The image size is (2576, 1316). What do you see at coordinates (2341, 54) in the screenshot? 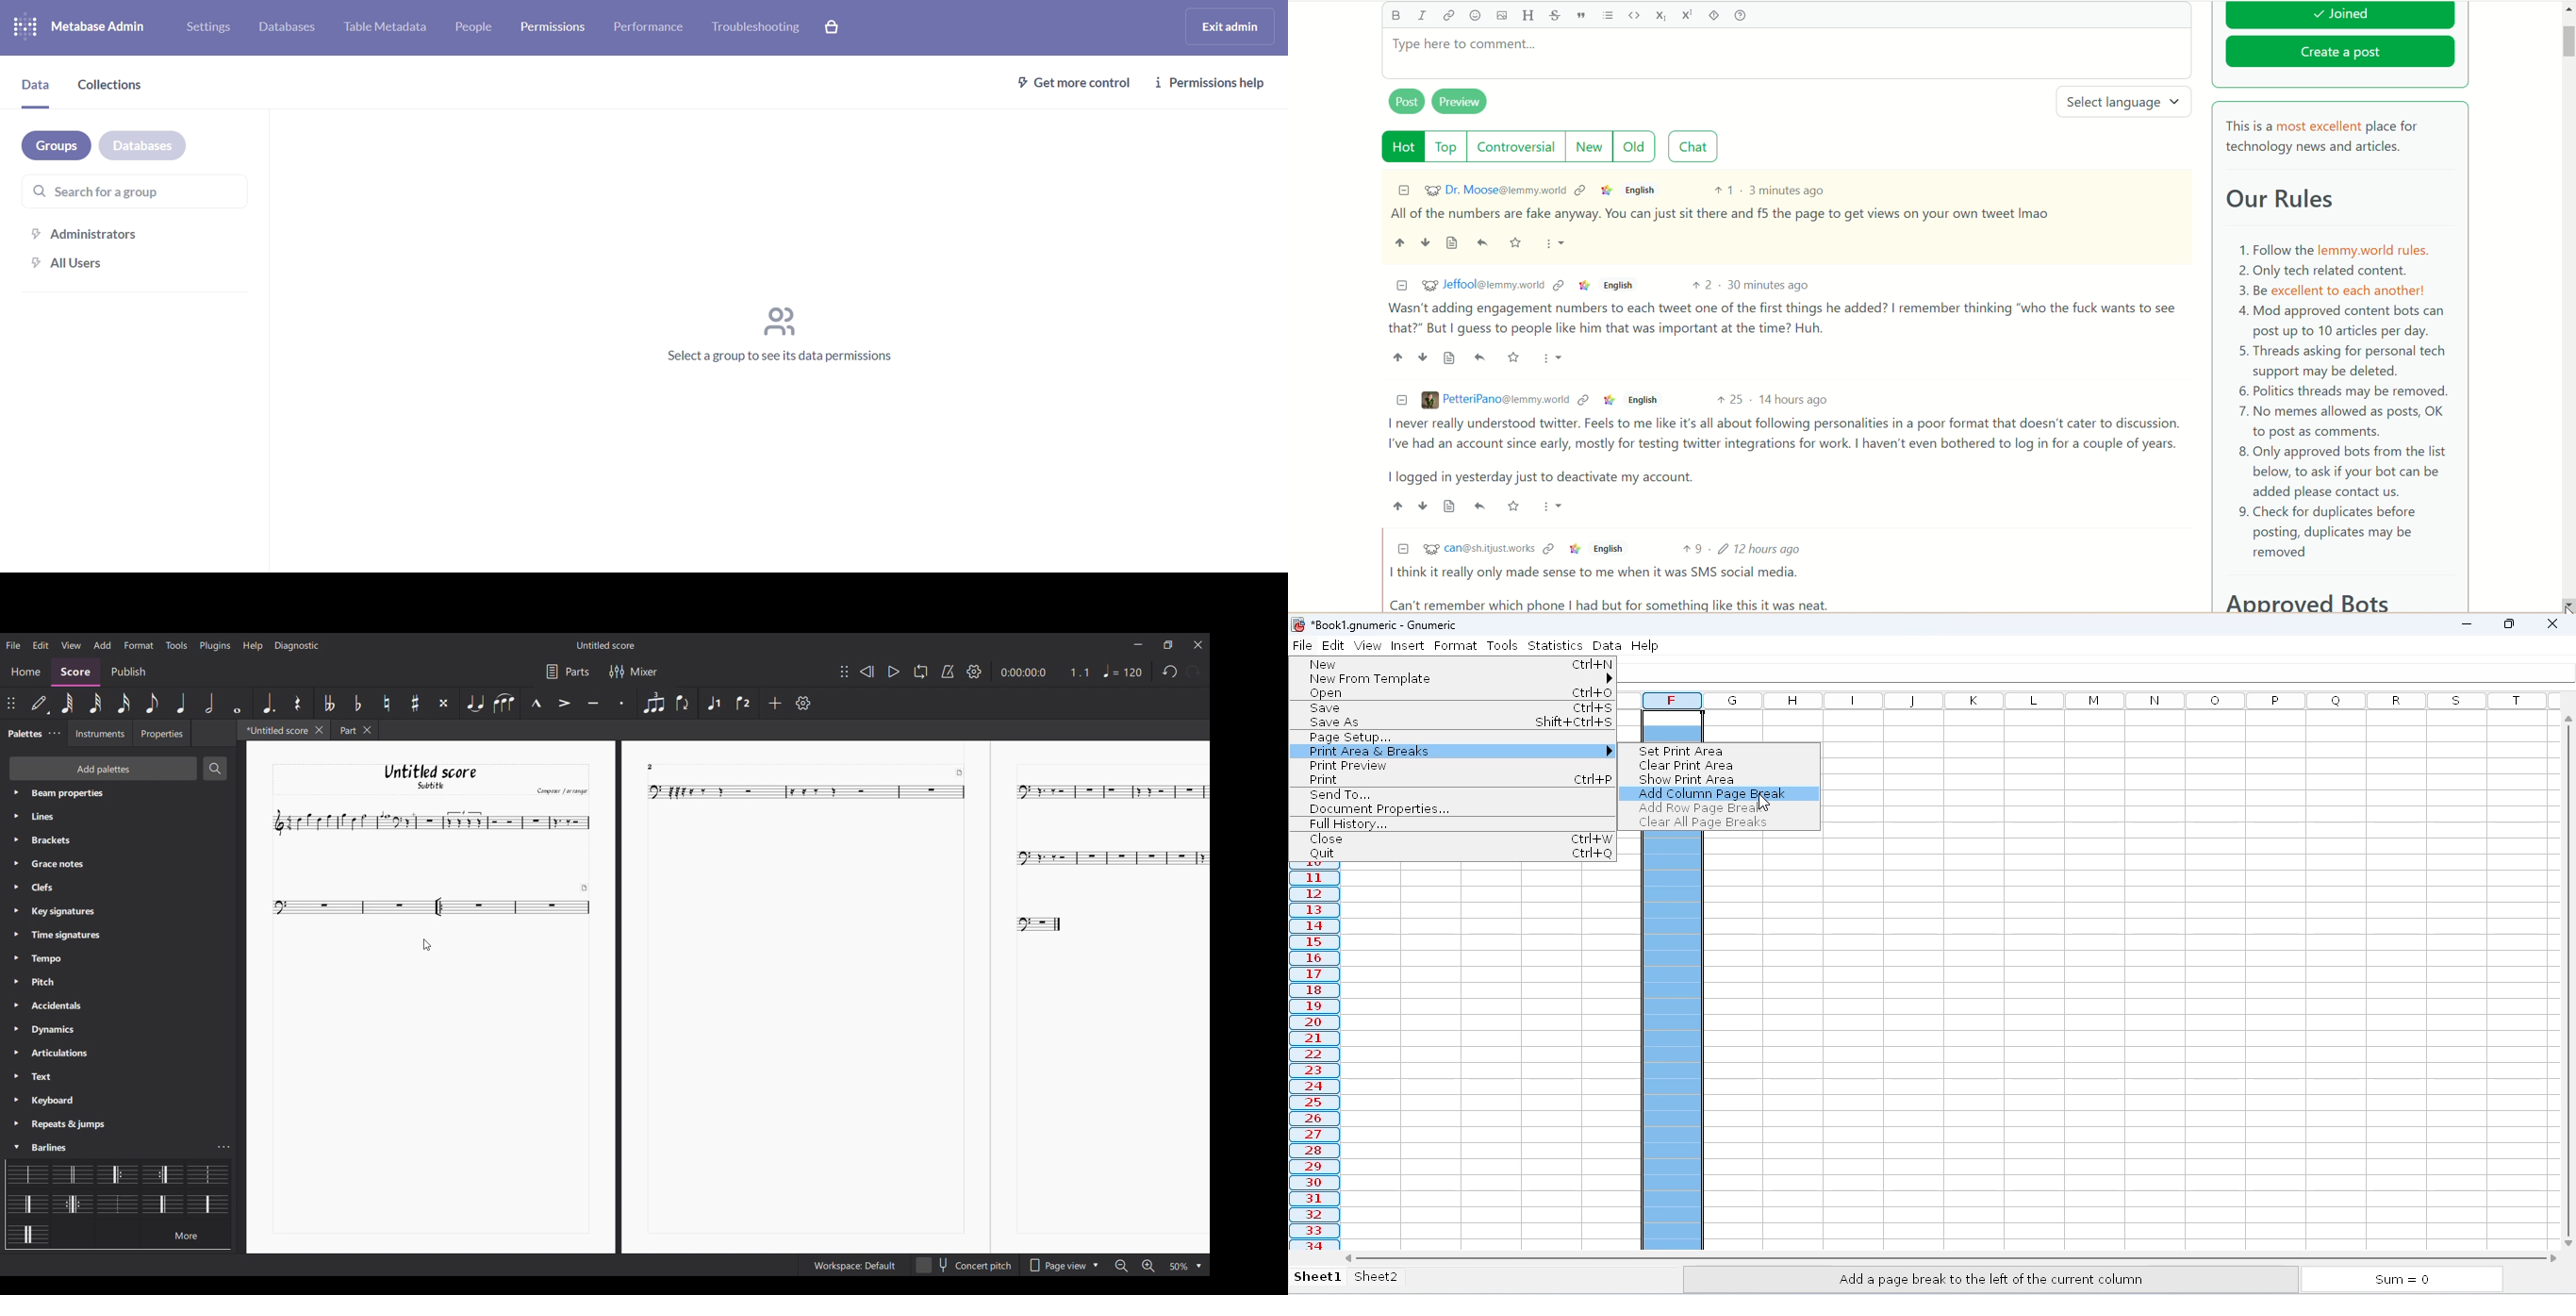
I see `create a post` at bounding box center [2341, 54].